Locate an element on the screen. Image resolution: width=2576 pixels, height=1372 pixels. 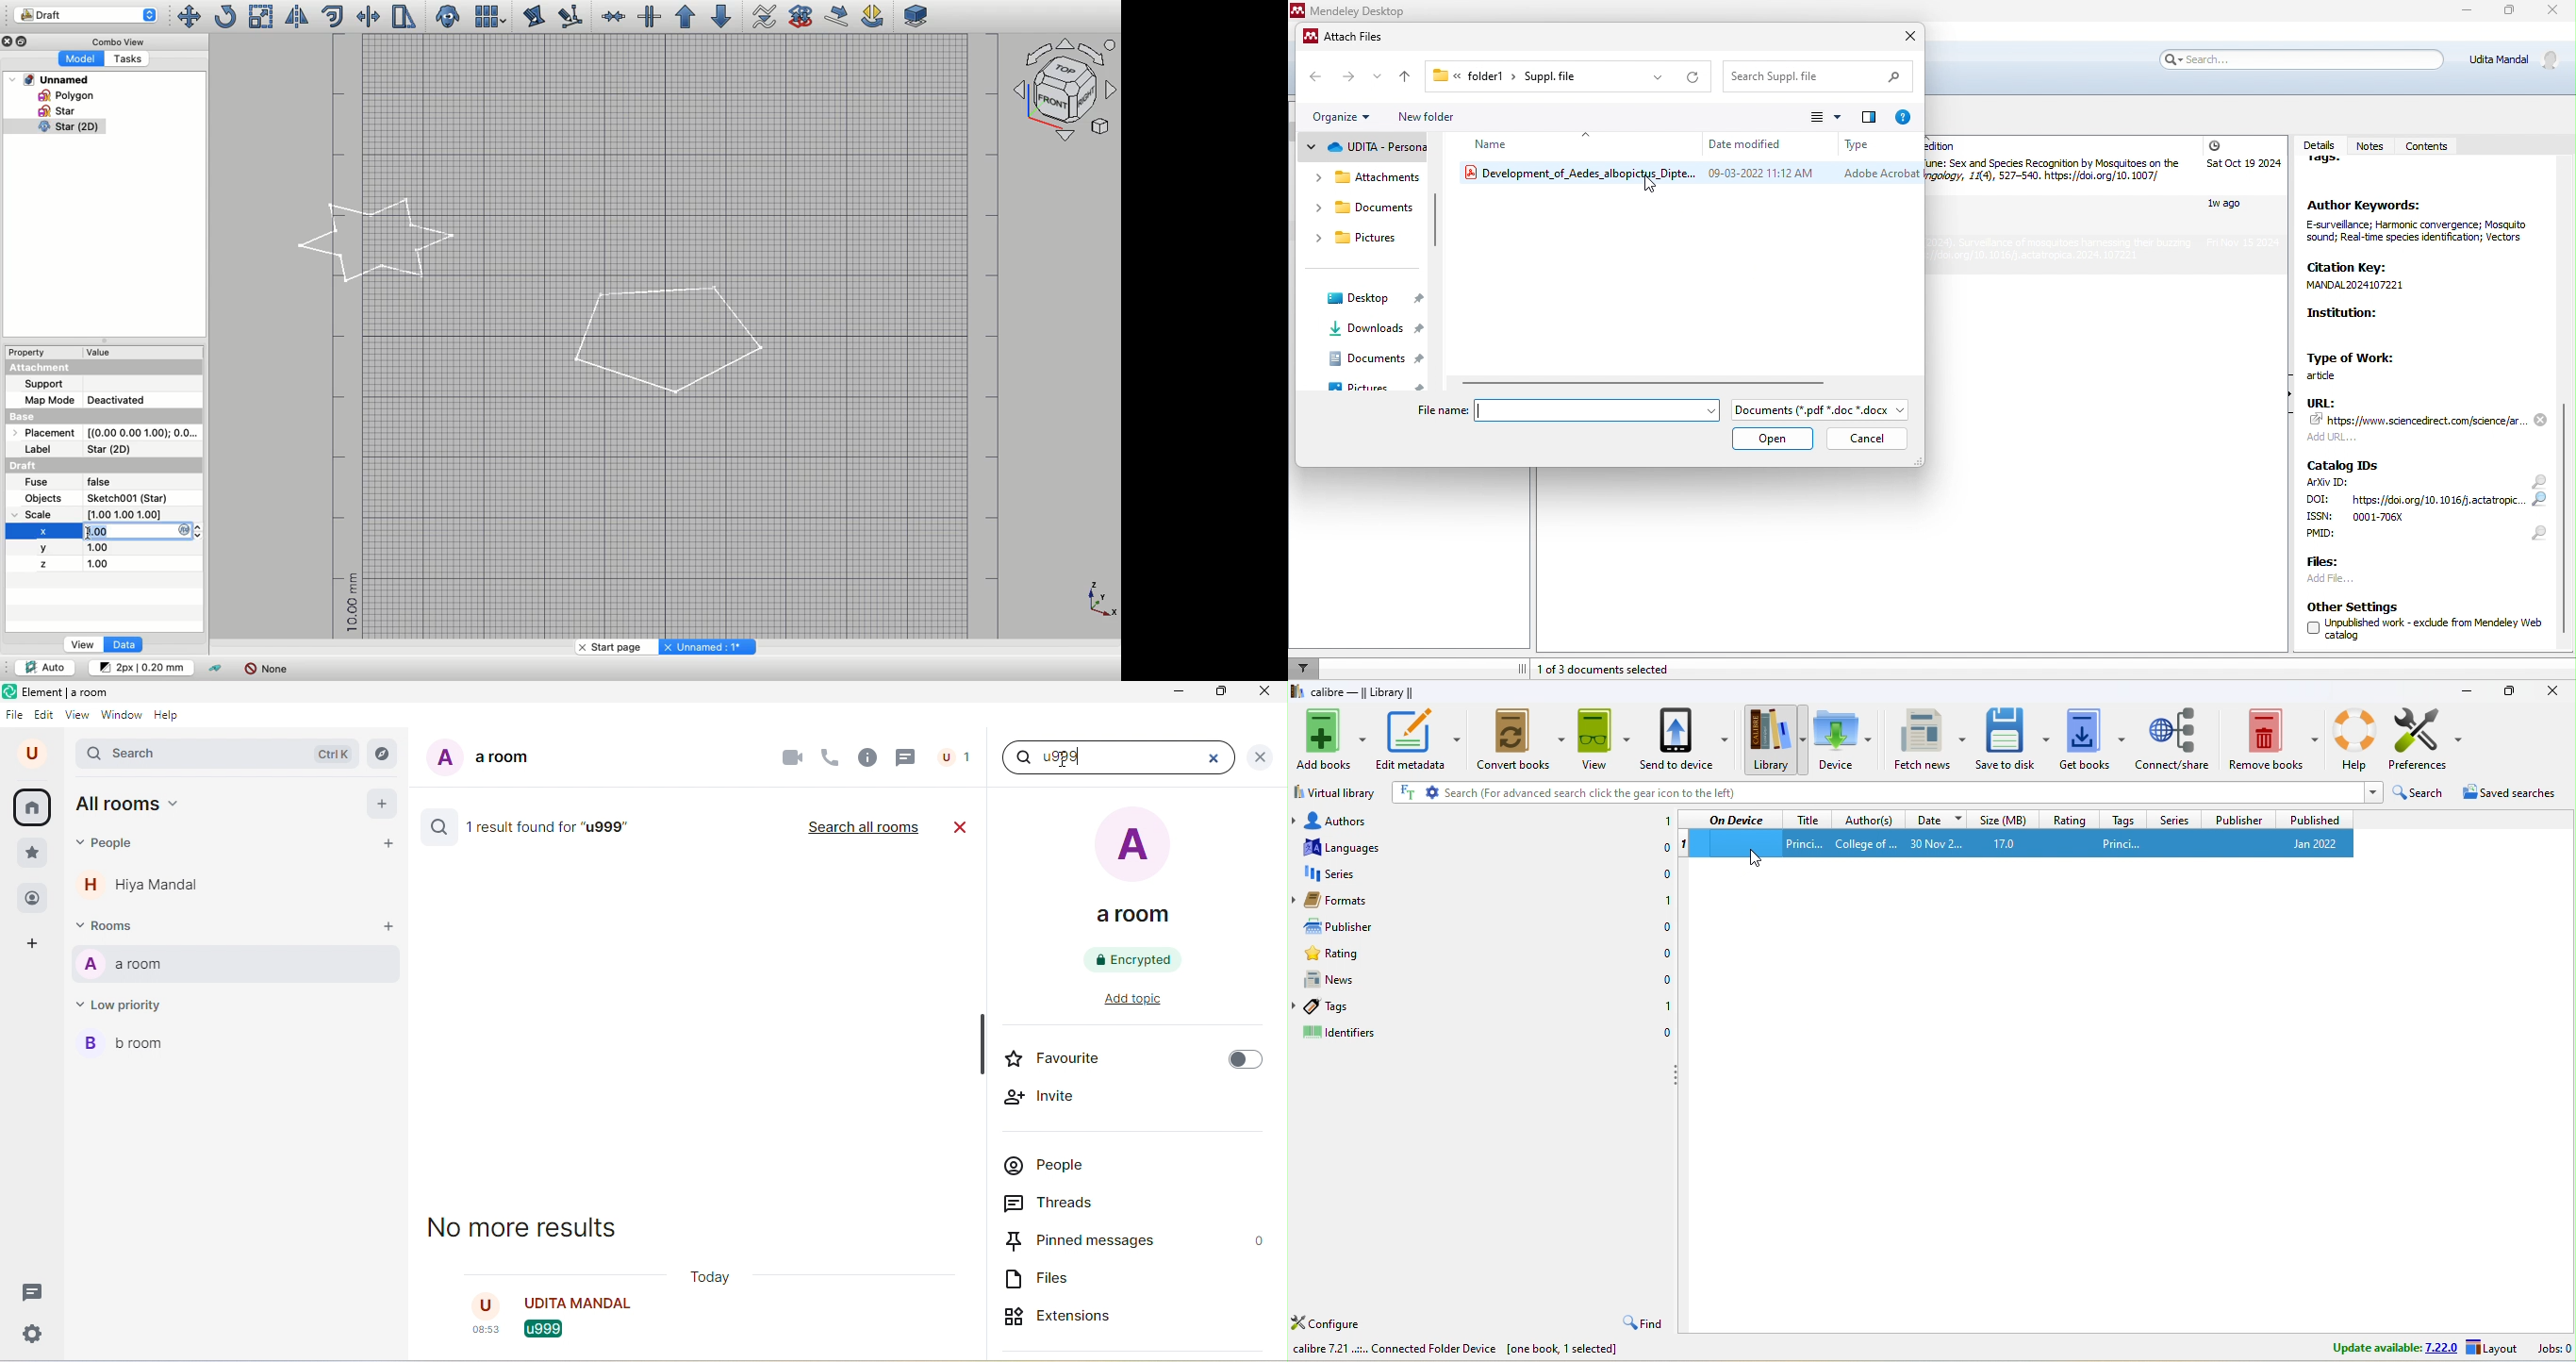
minimize is located at coordinates (2464, 12).